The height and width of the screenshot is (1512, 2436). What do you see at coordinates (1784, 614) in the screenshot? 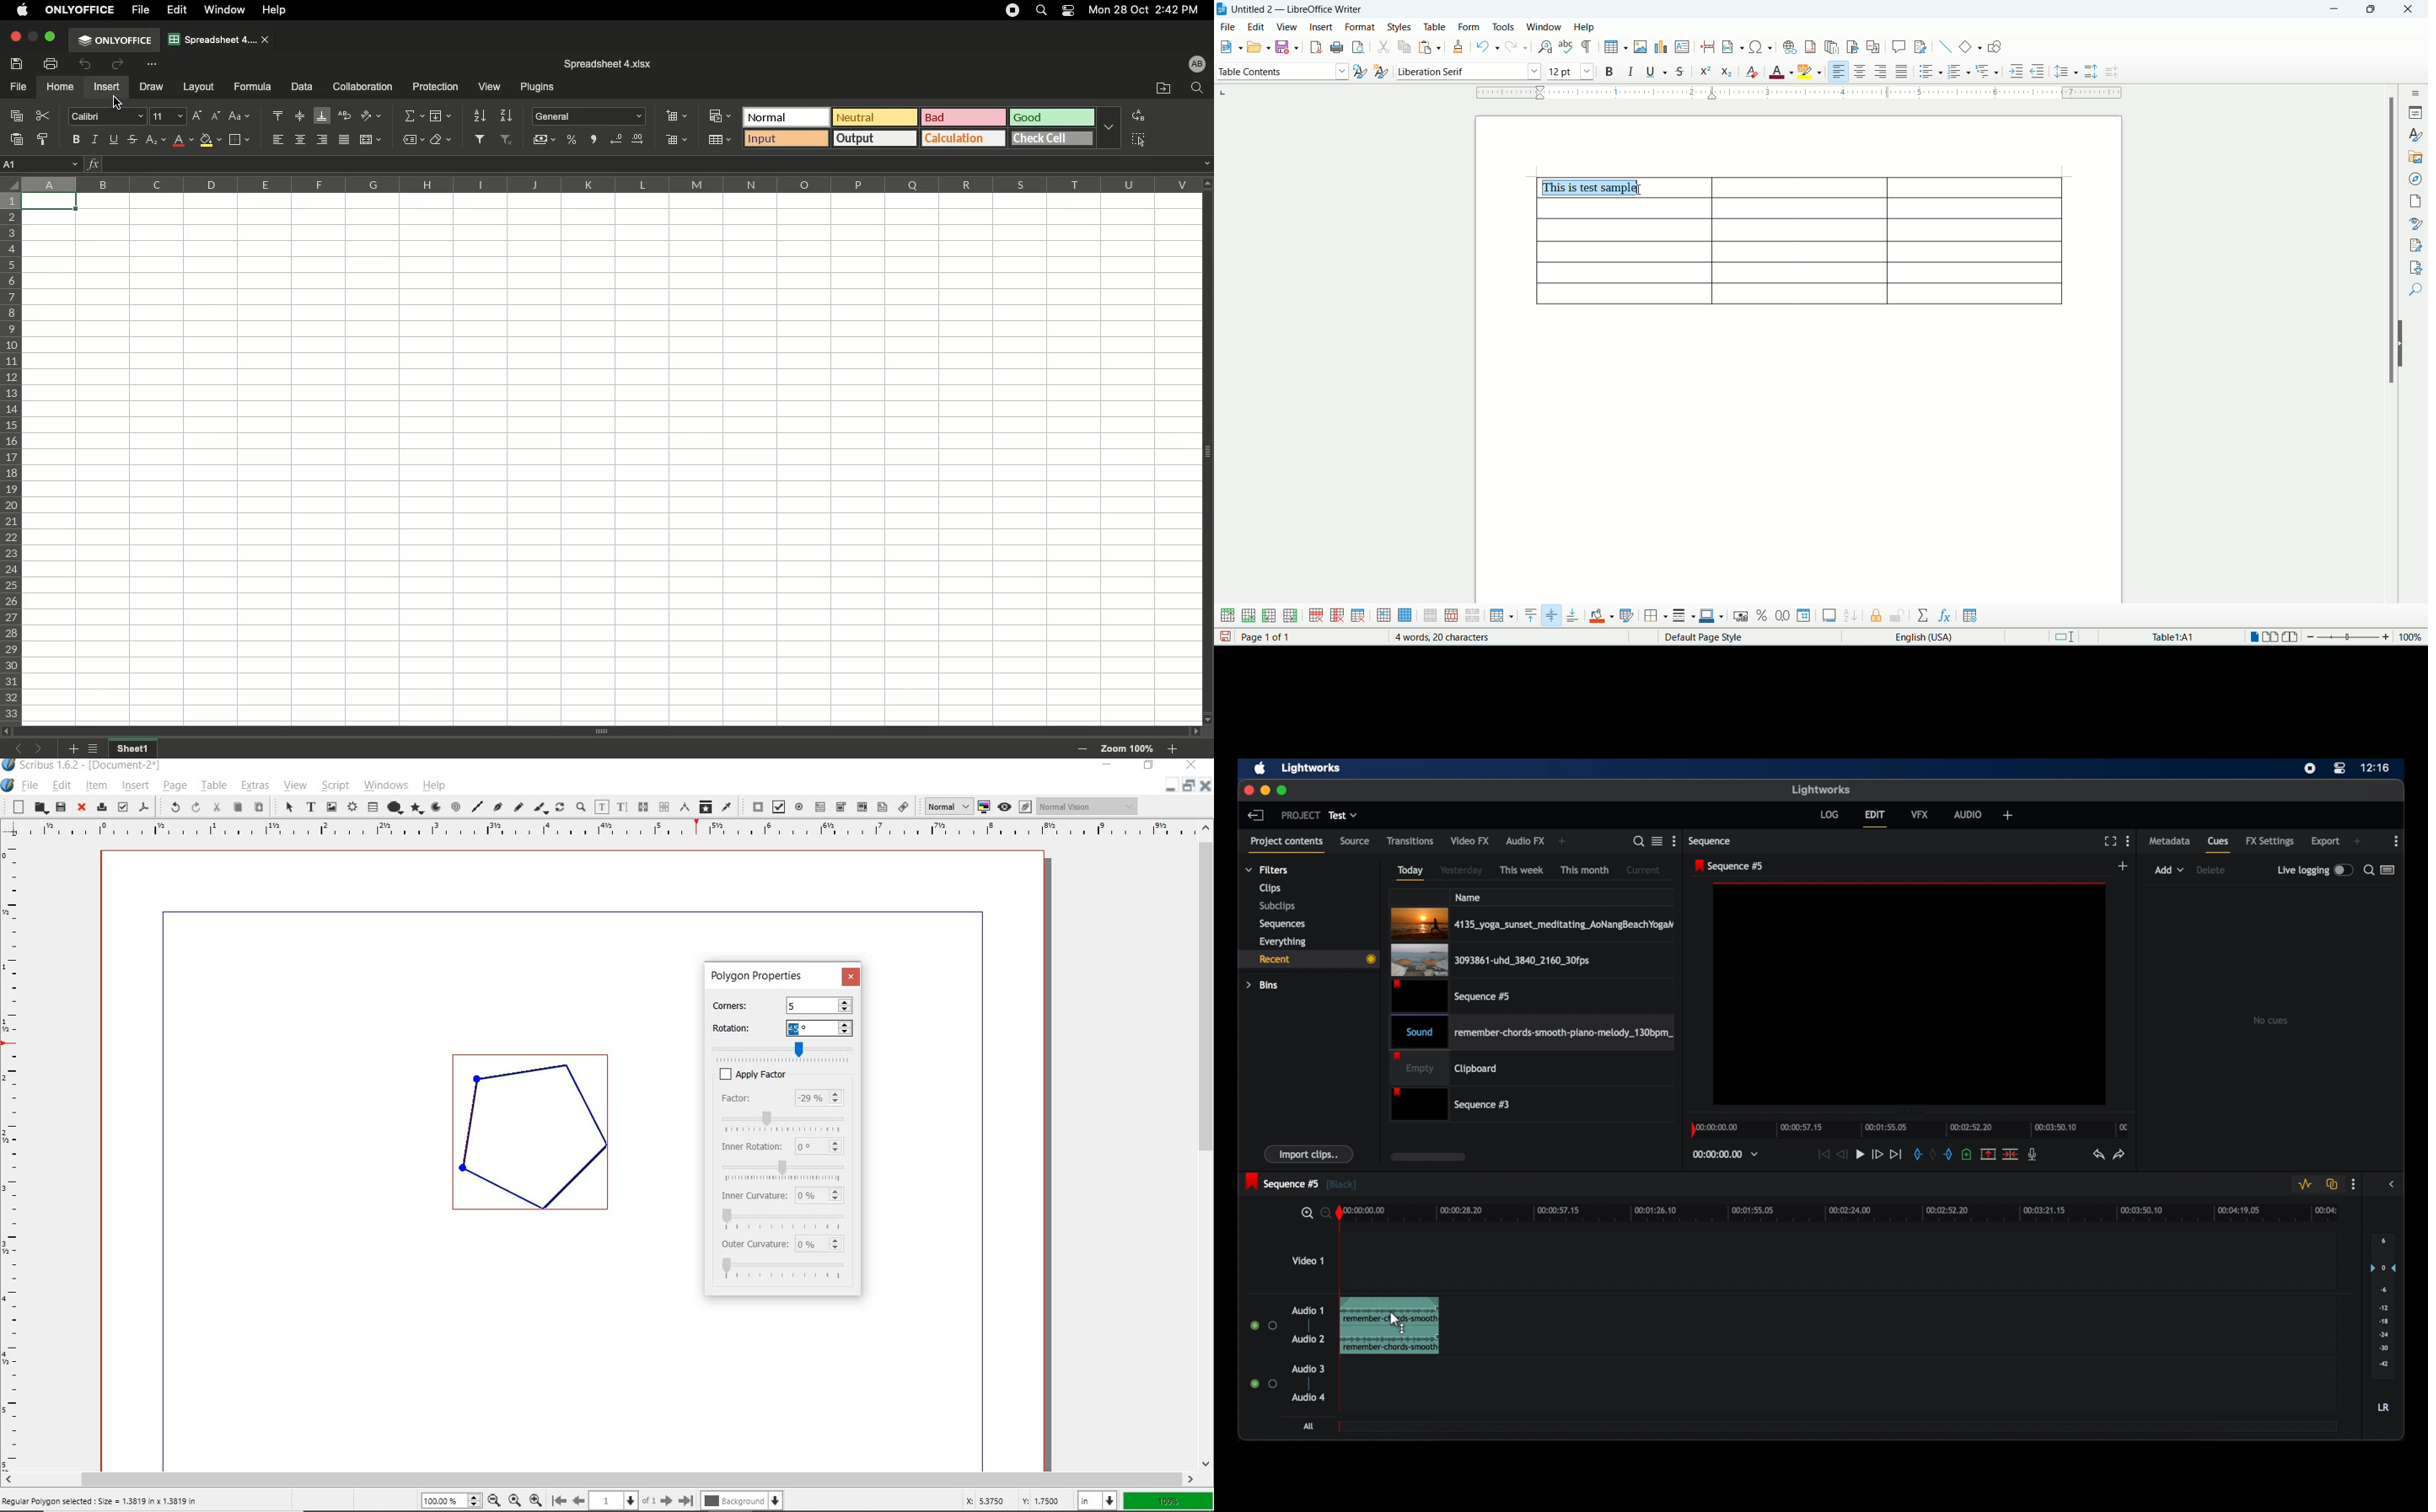
I see `decimal format` at bounding box center [1784, 614].